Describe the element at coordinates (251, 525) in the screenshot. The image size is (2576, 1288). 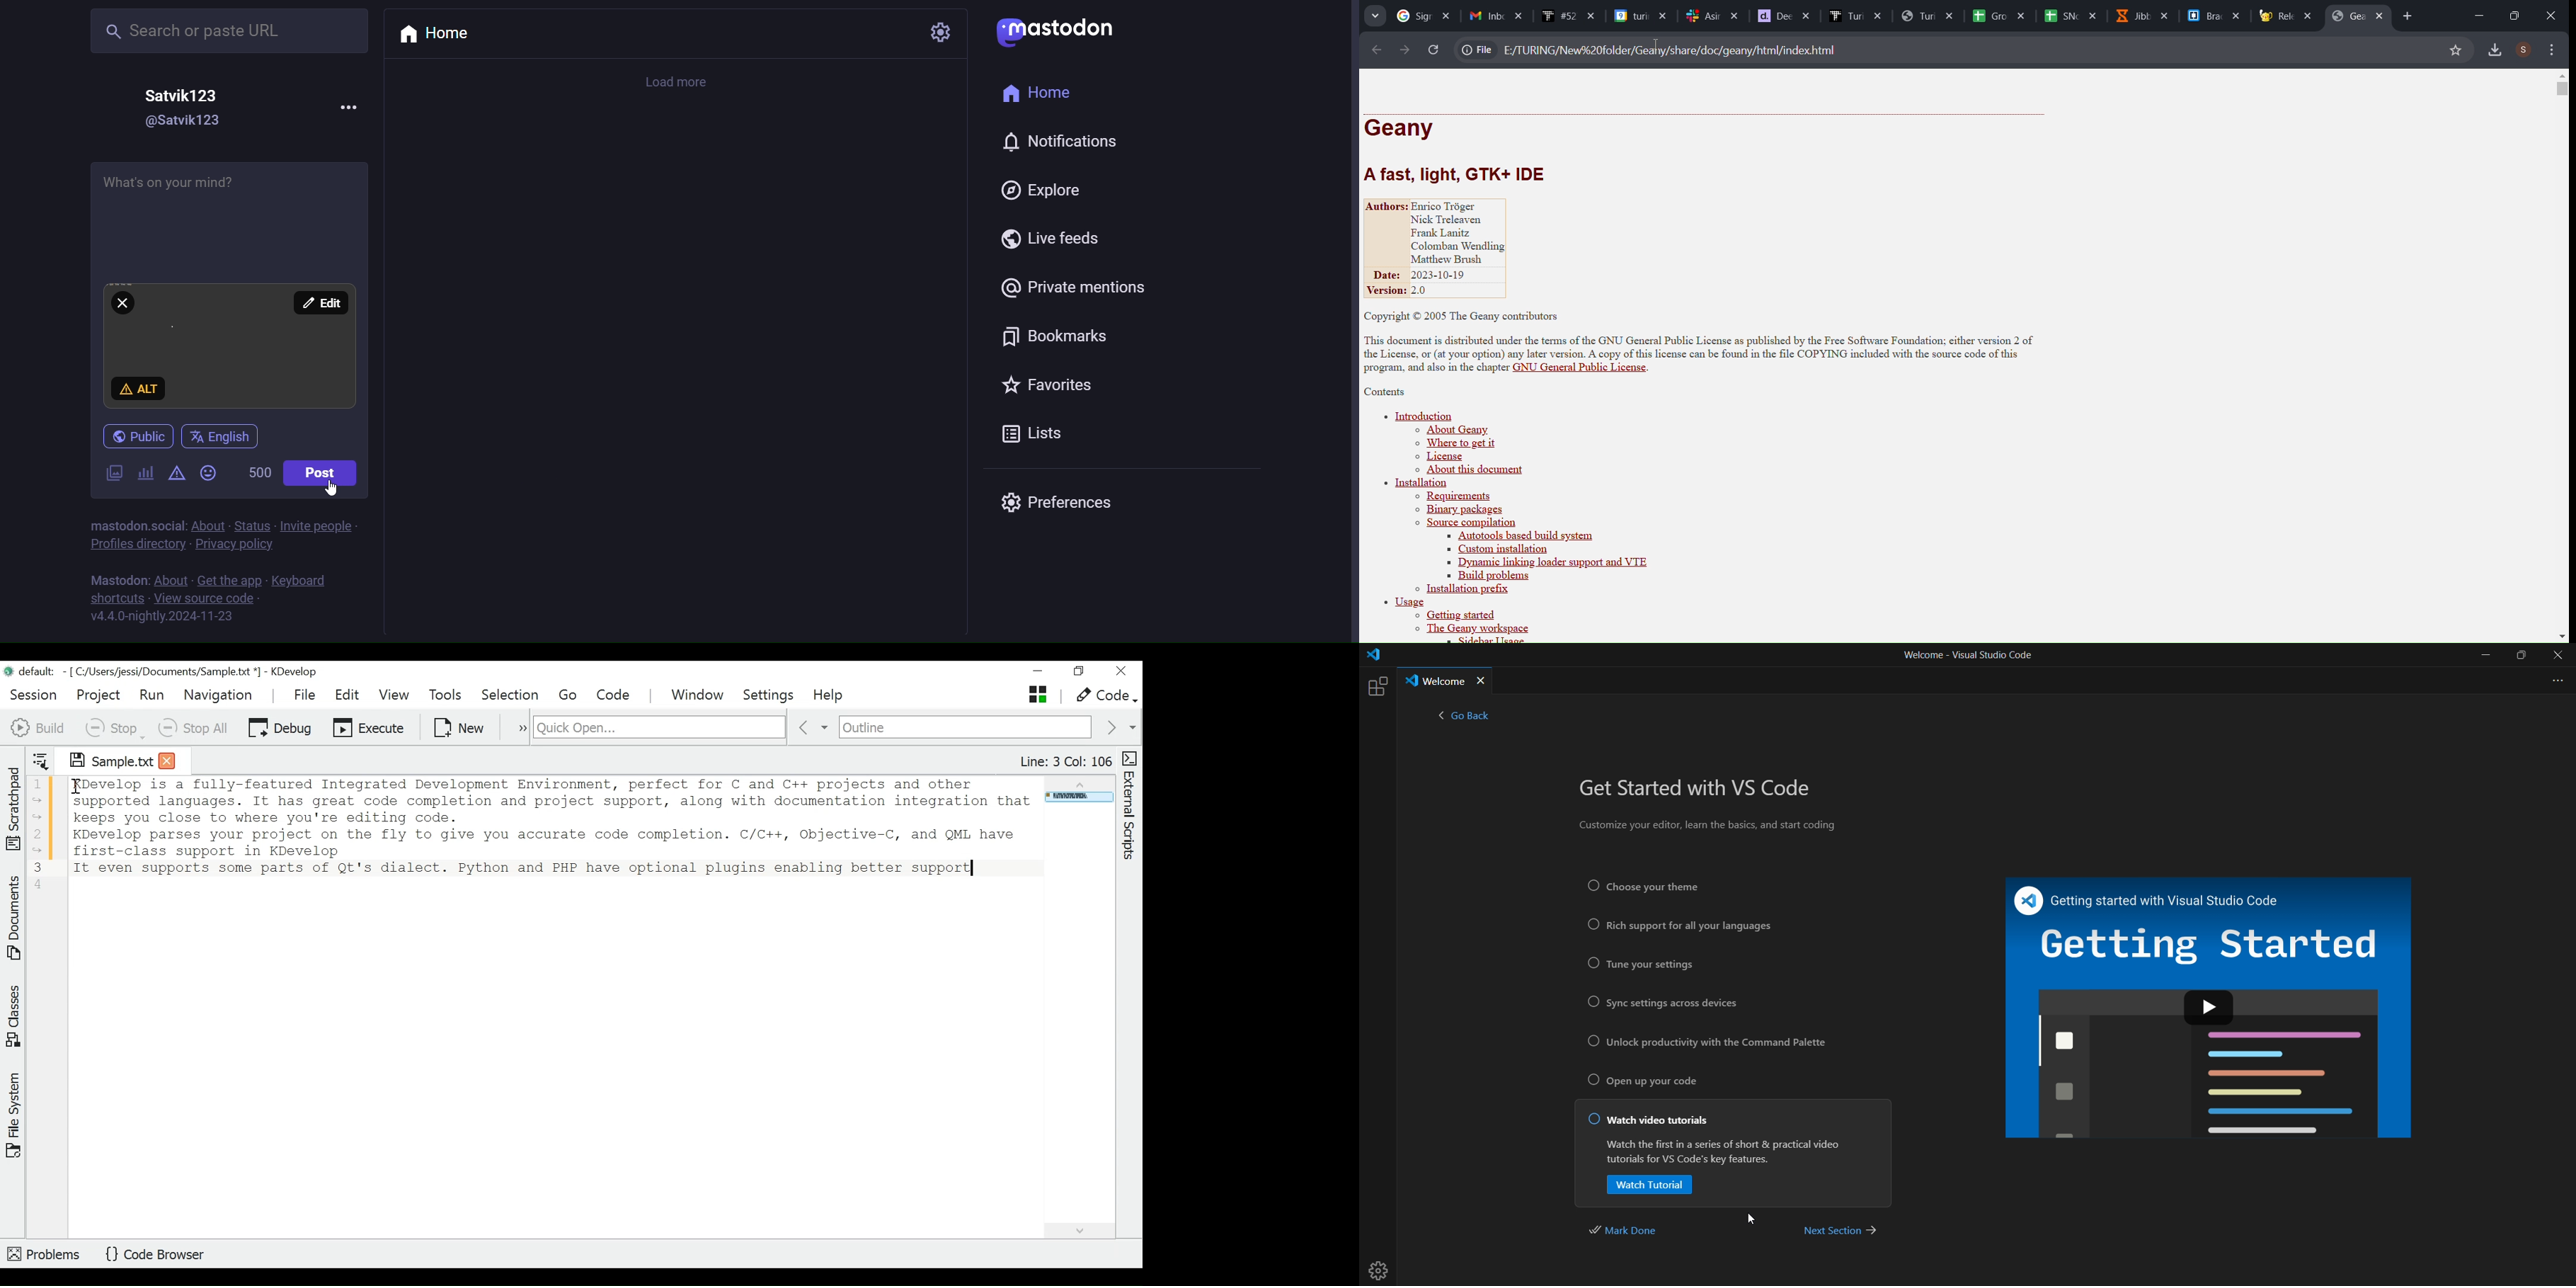
I see `status` at that location.